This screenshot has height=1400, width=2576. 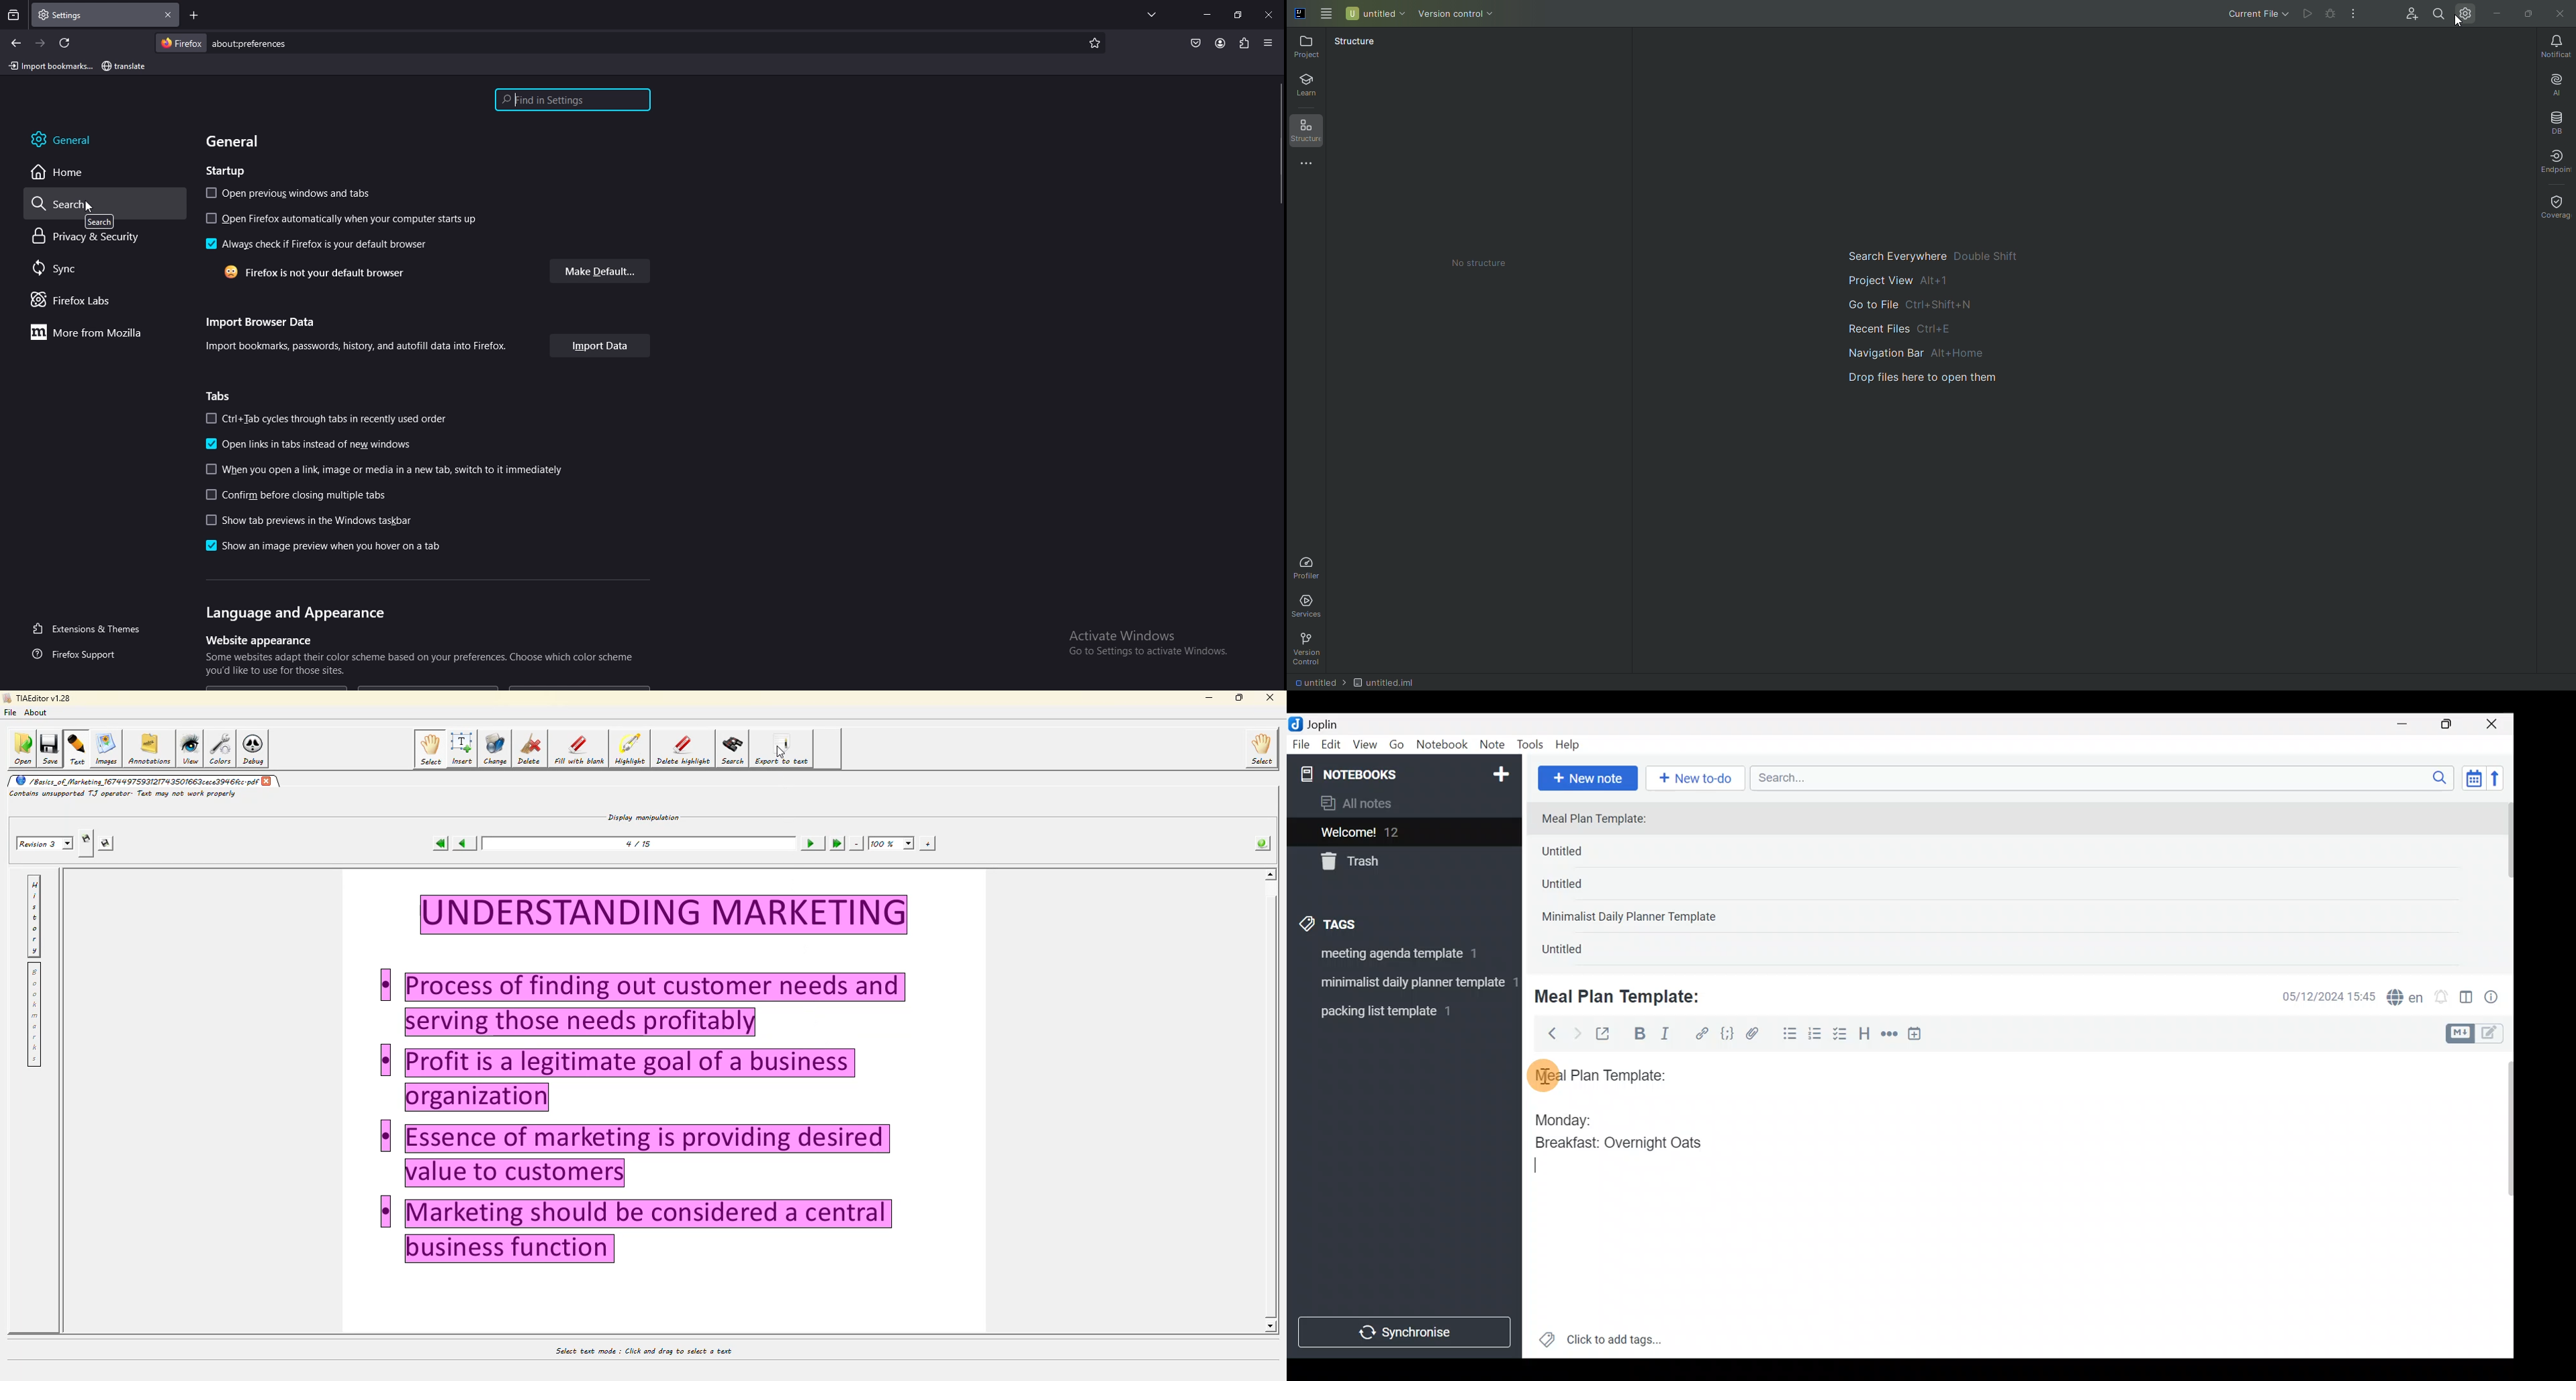 I want to click on Synchronize, so click(x=1406, y=1332).